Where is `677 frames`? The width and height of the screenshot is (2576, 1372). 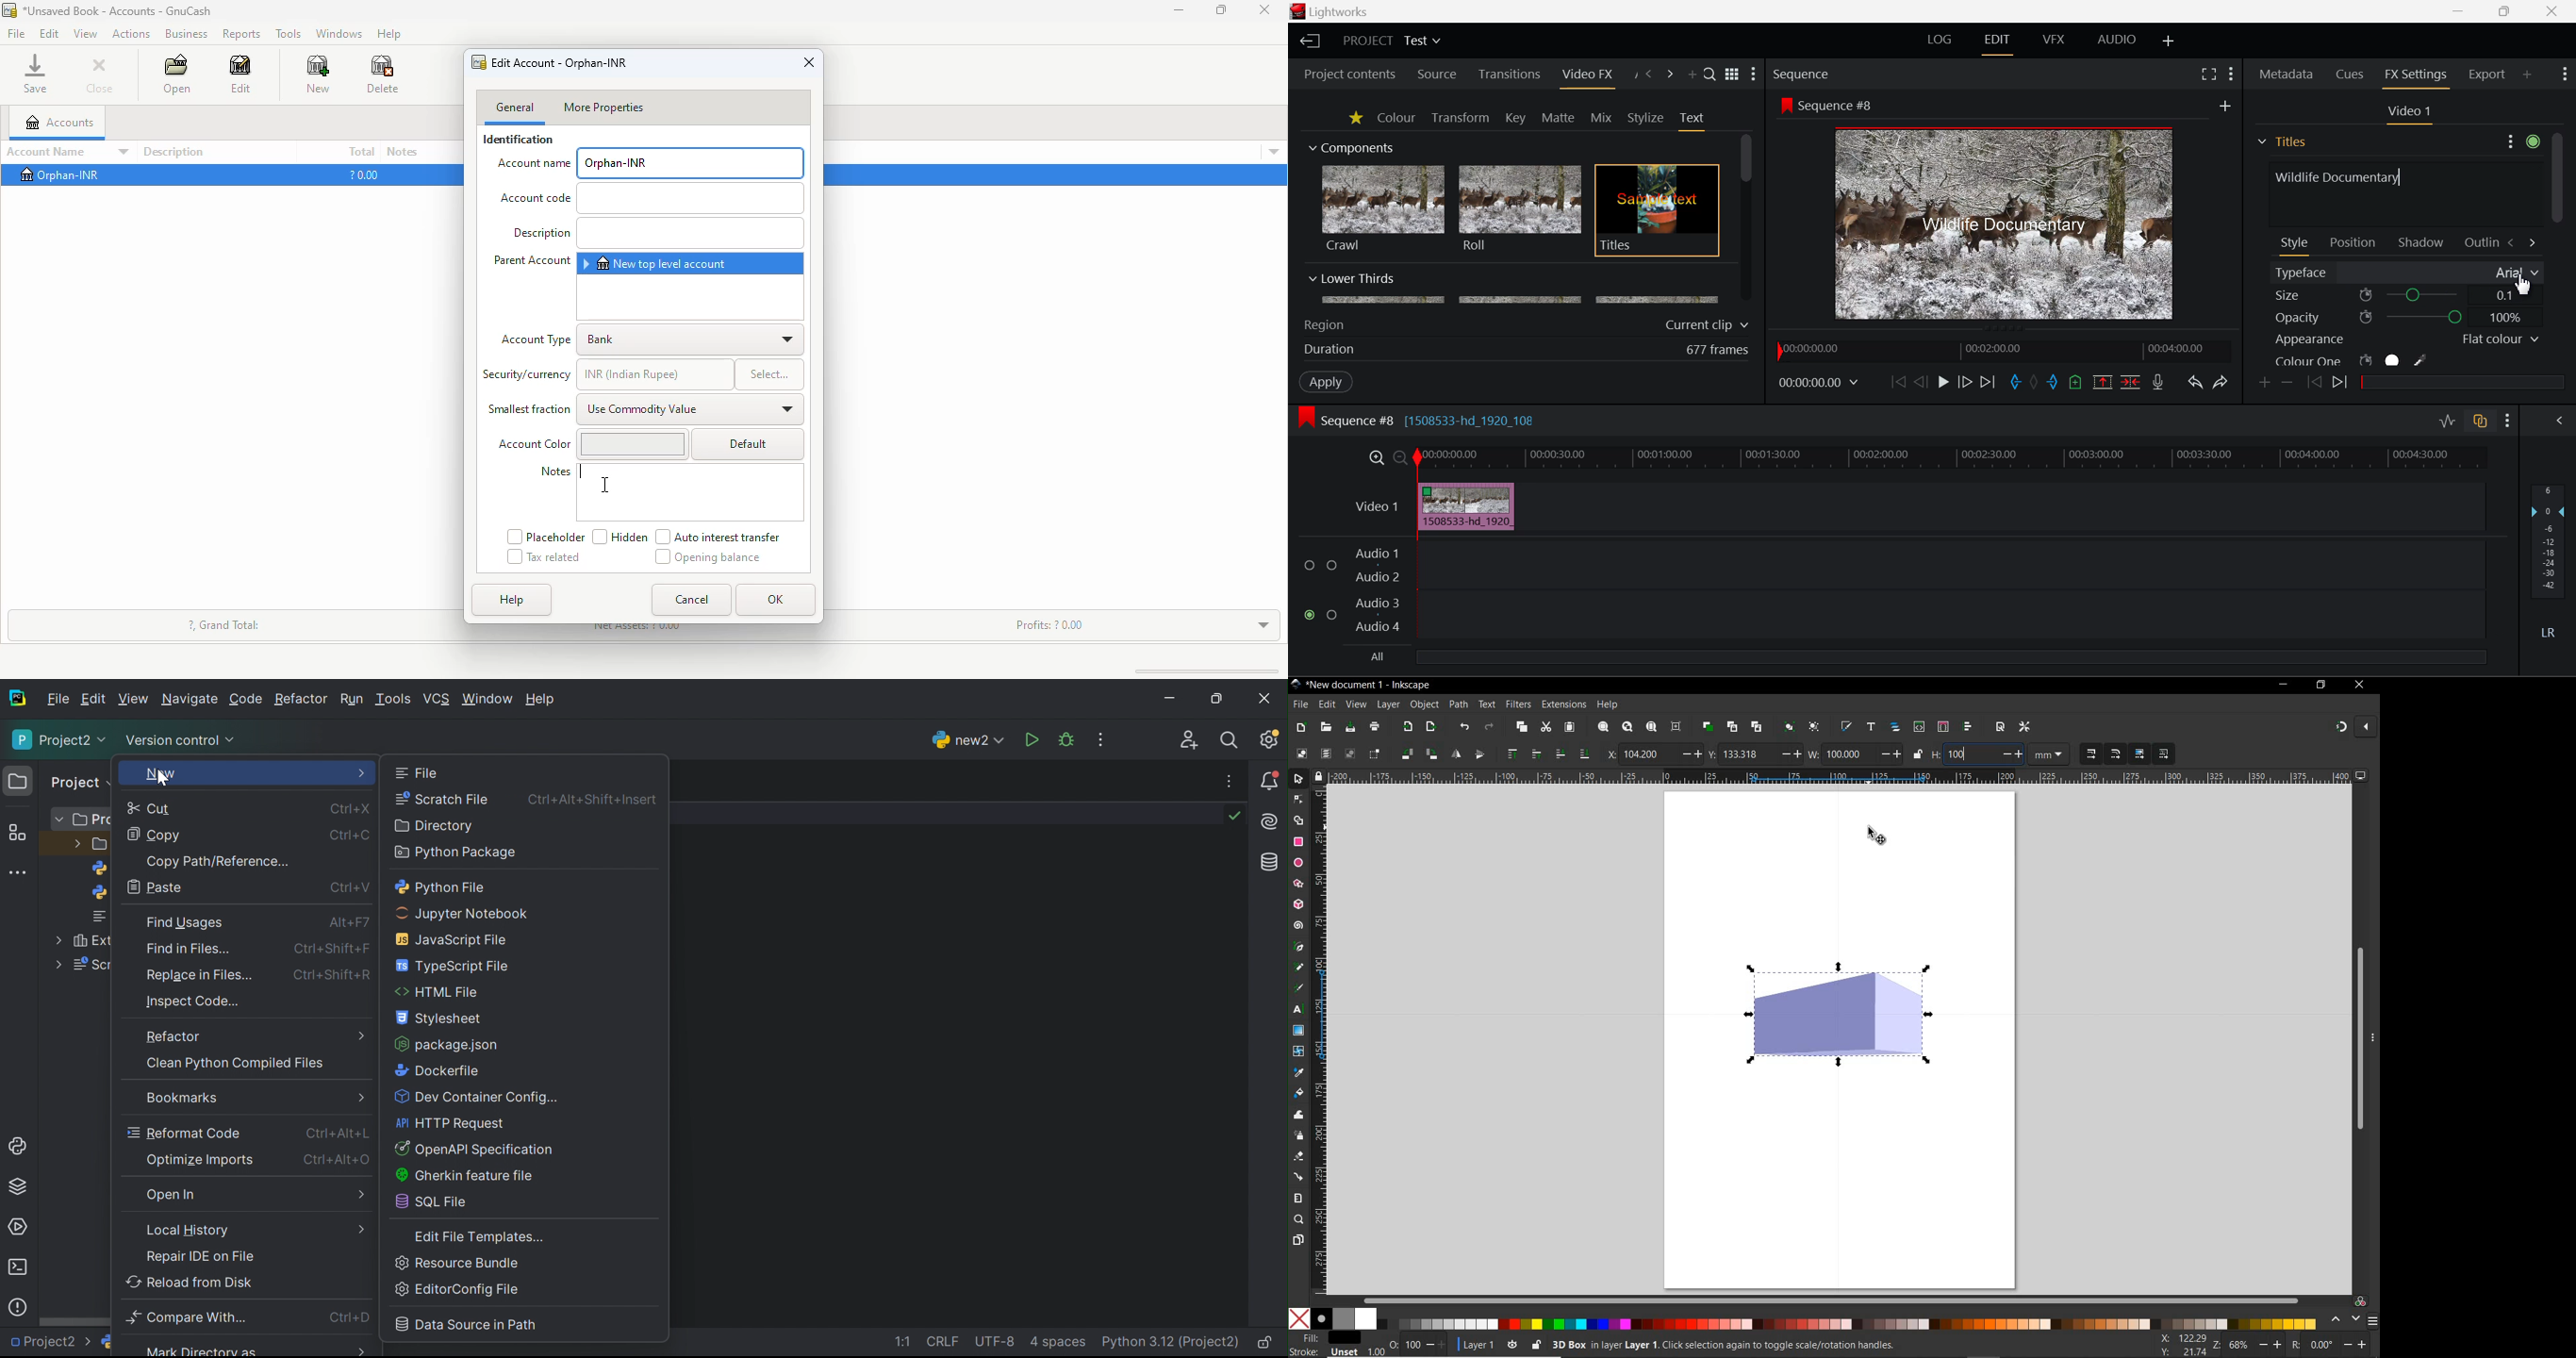 677 frames is located at coordinates (1718, 351).